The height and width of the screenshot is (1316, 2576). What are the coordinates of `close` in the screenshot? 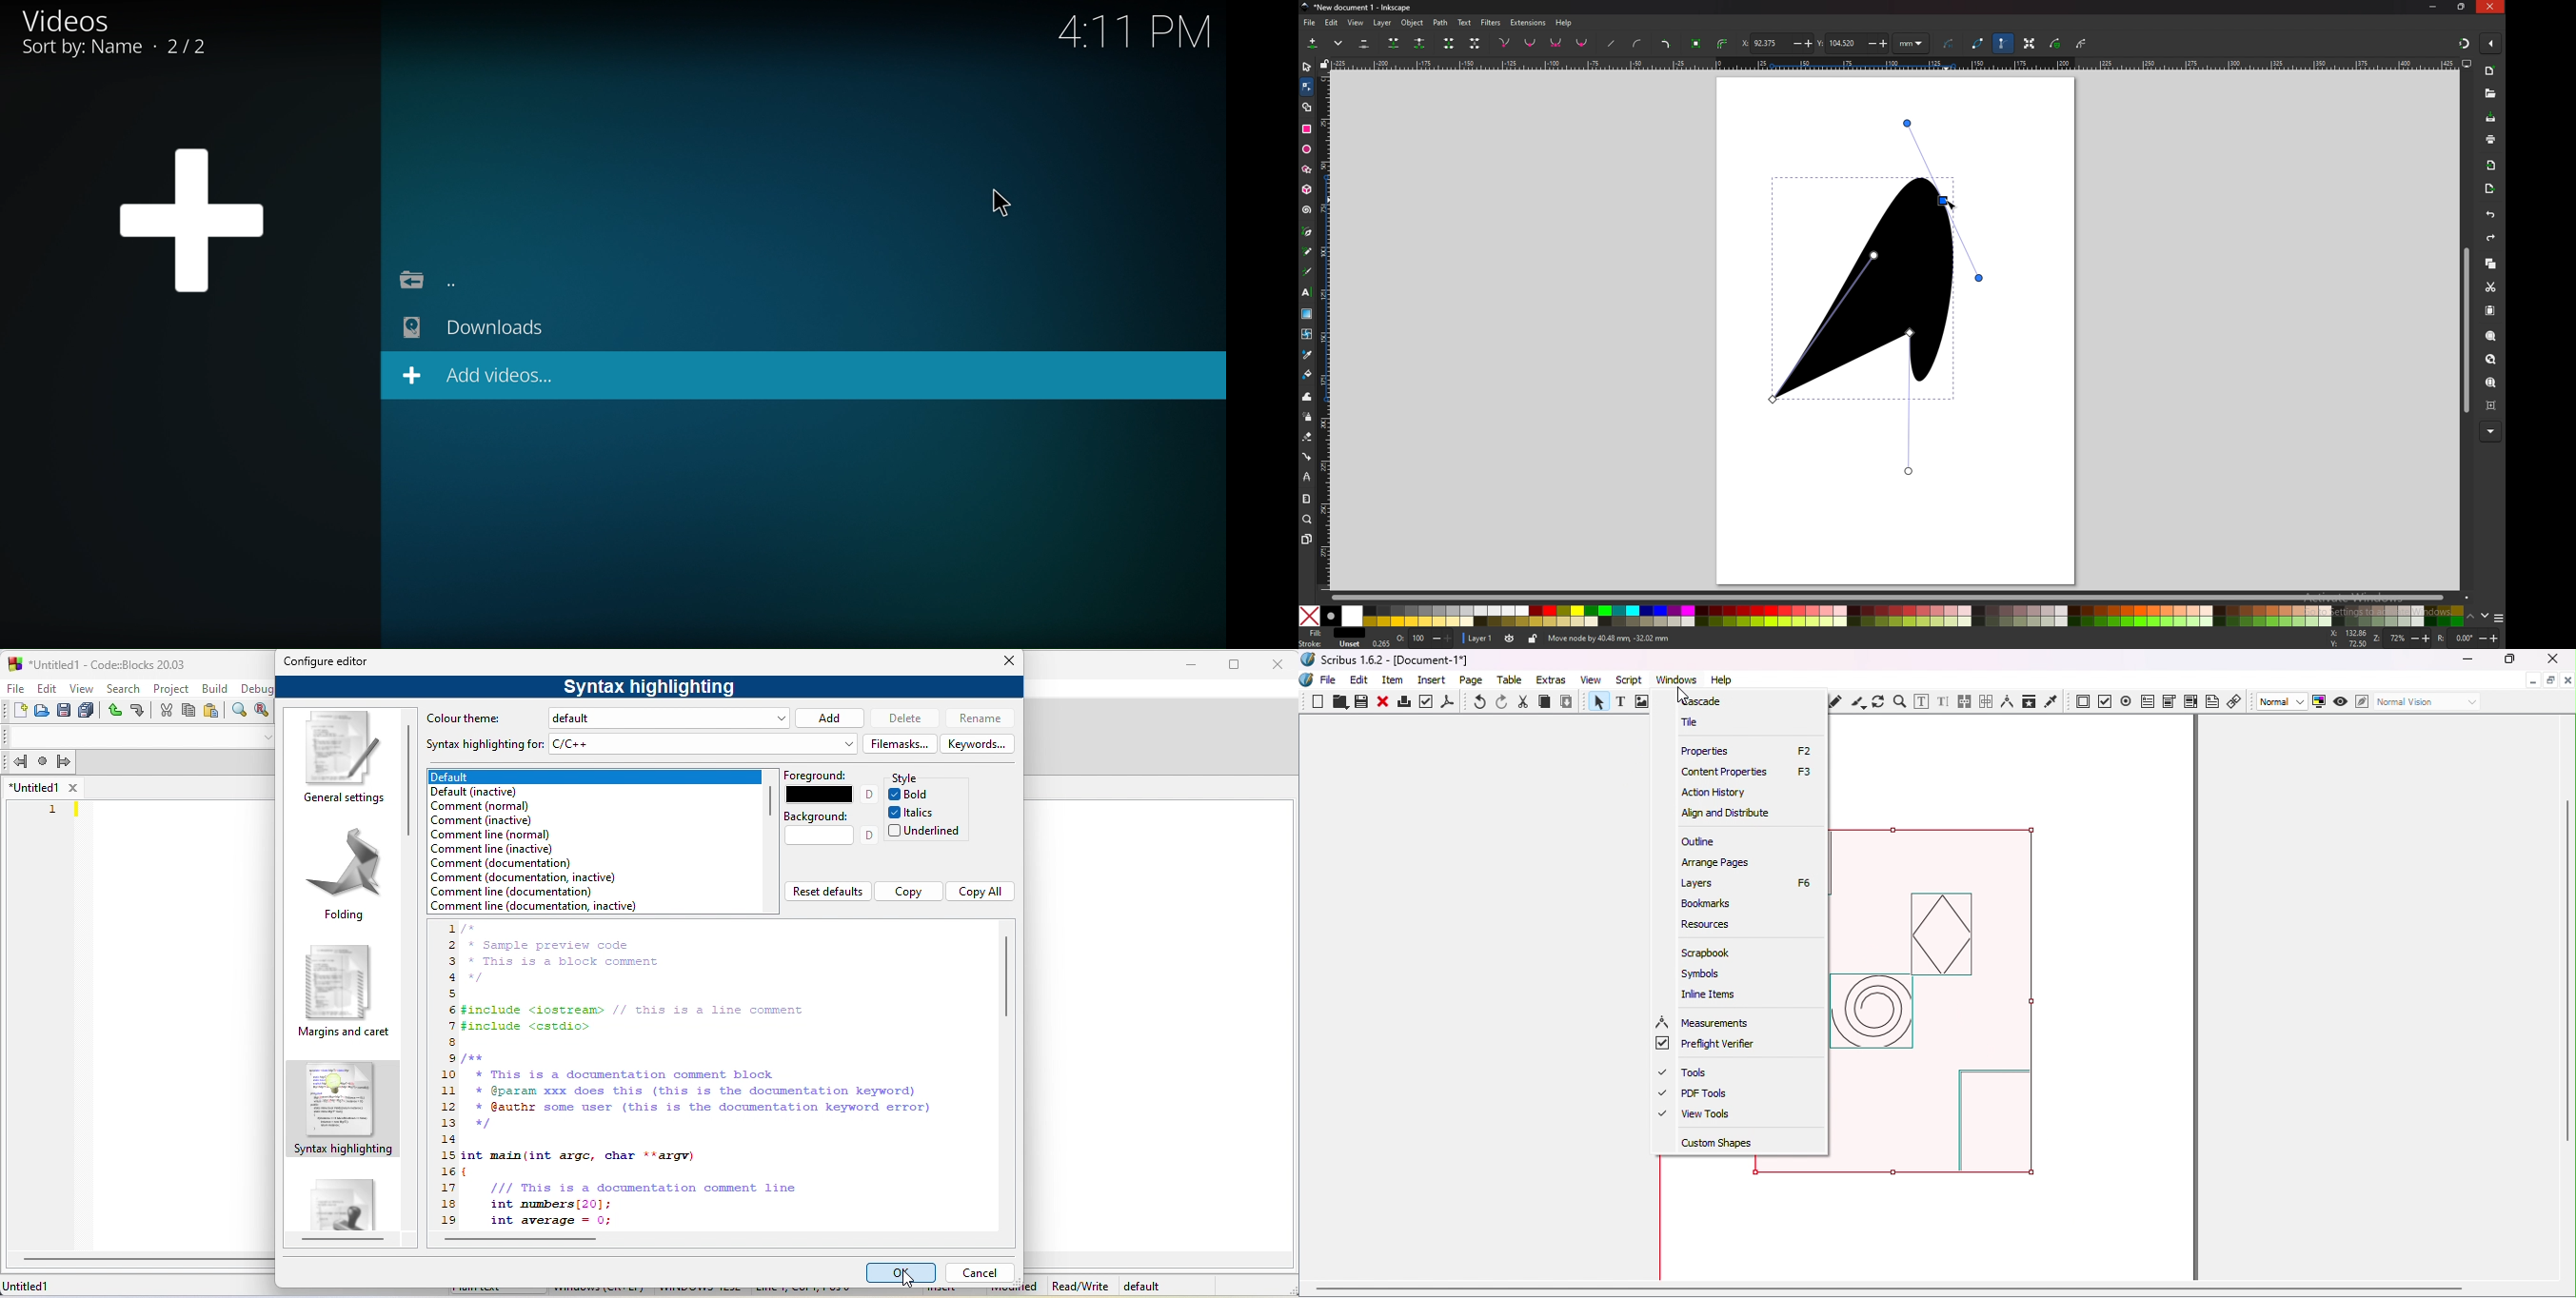 It's located at (71, 787).